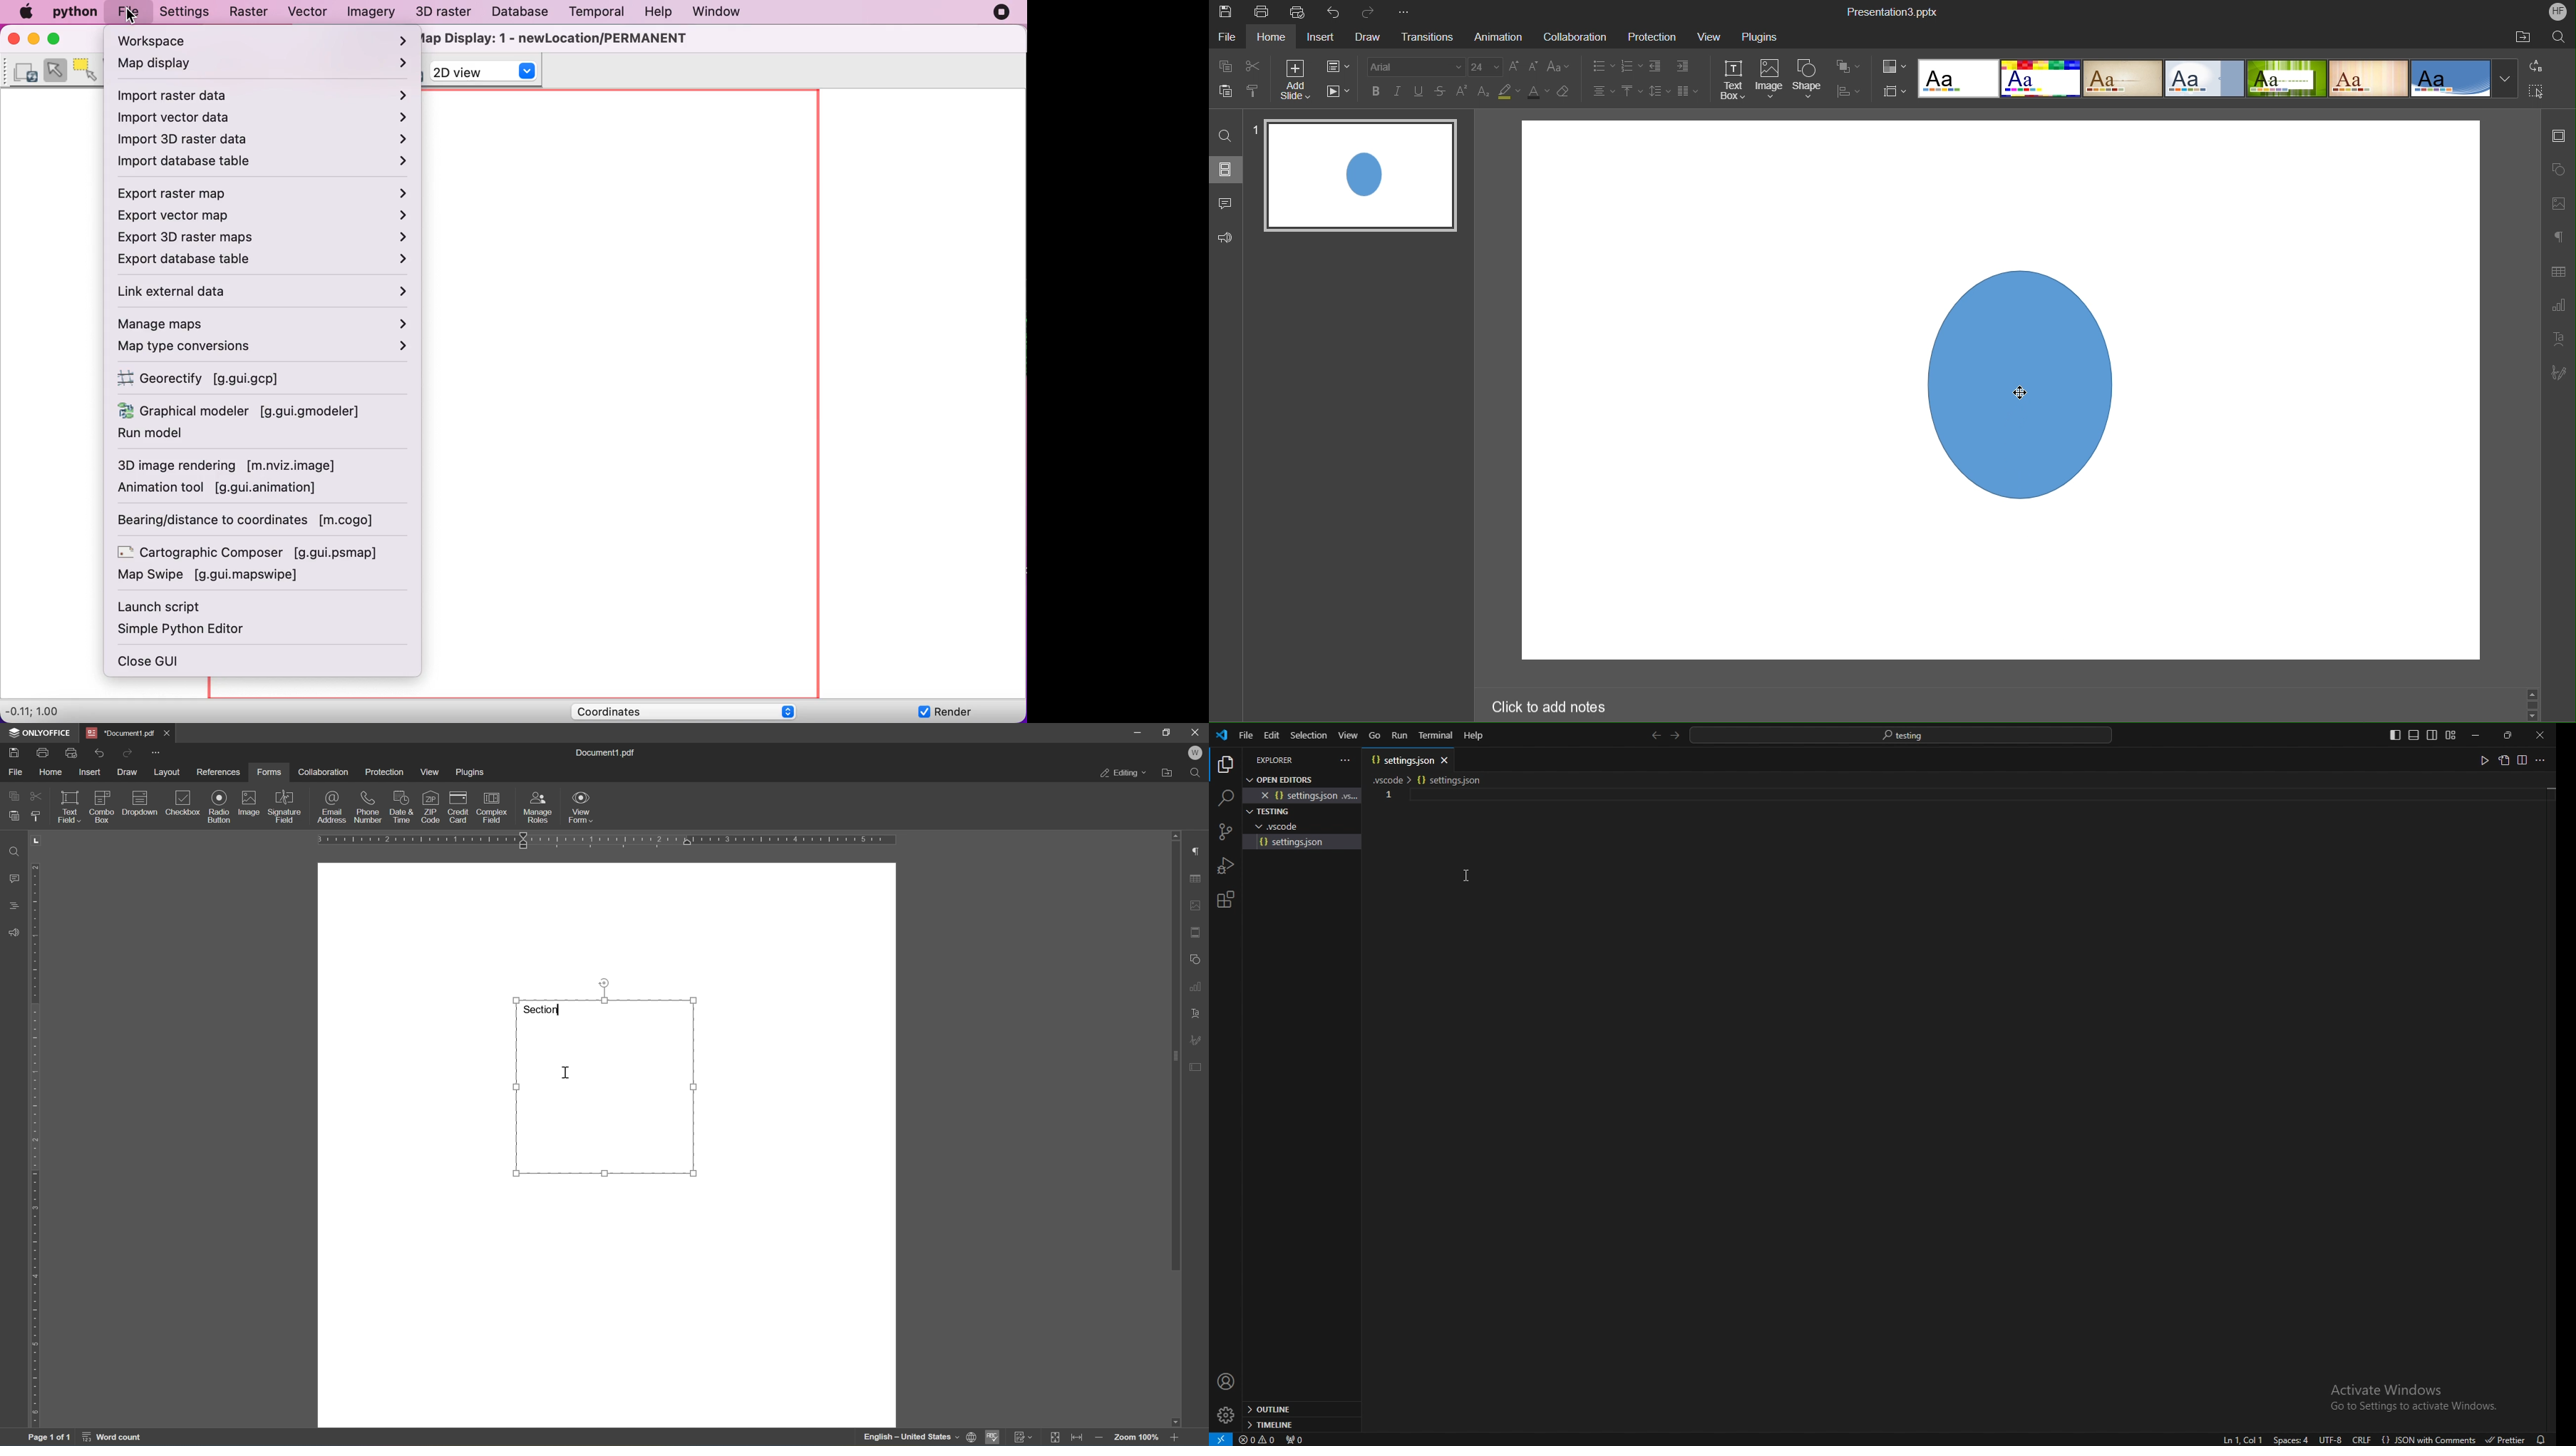  I want to click on editing, so click(1124, 775).